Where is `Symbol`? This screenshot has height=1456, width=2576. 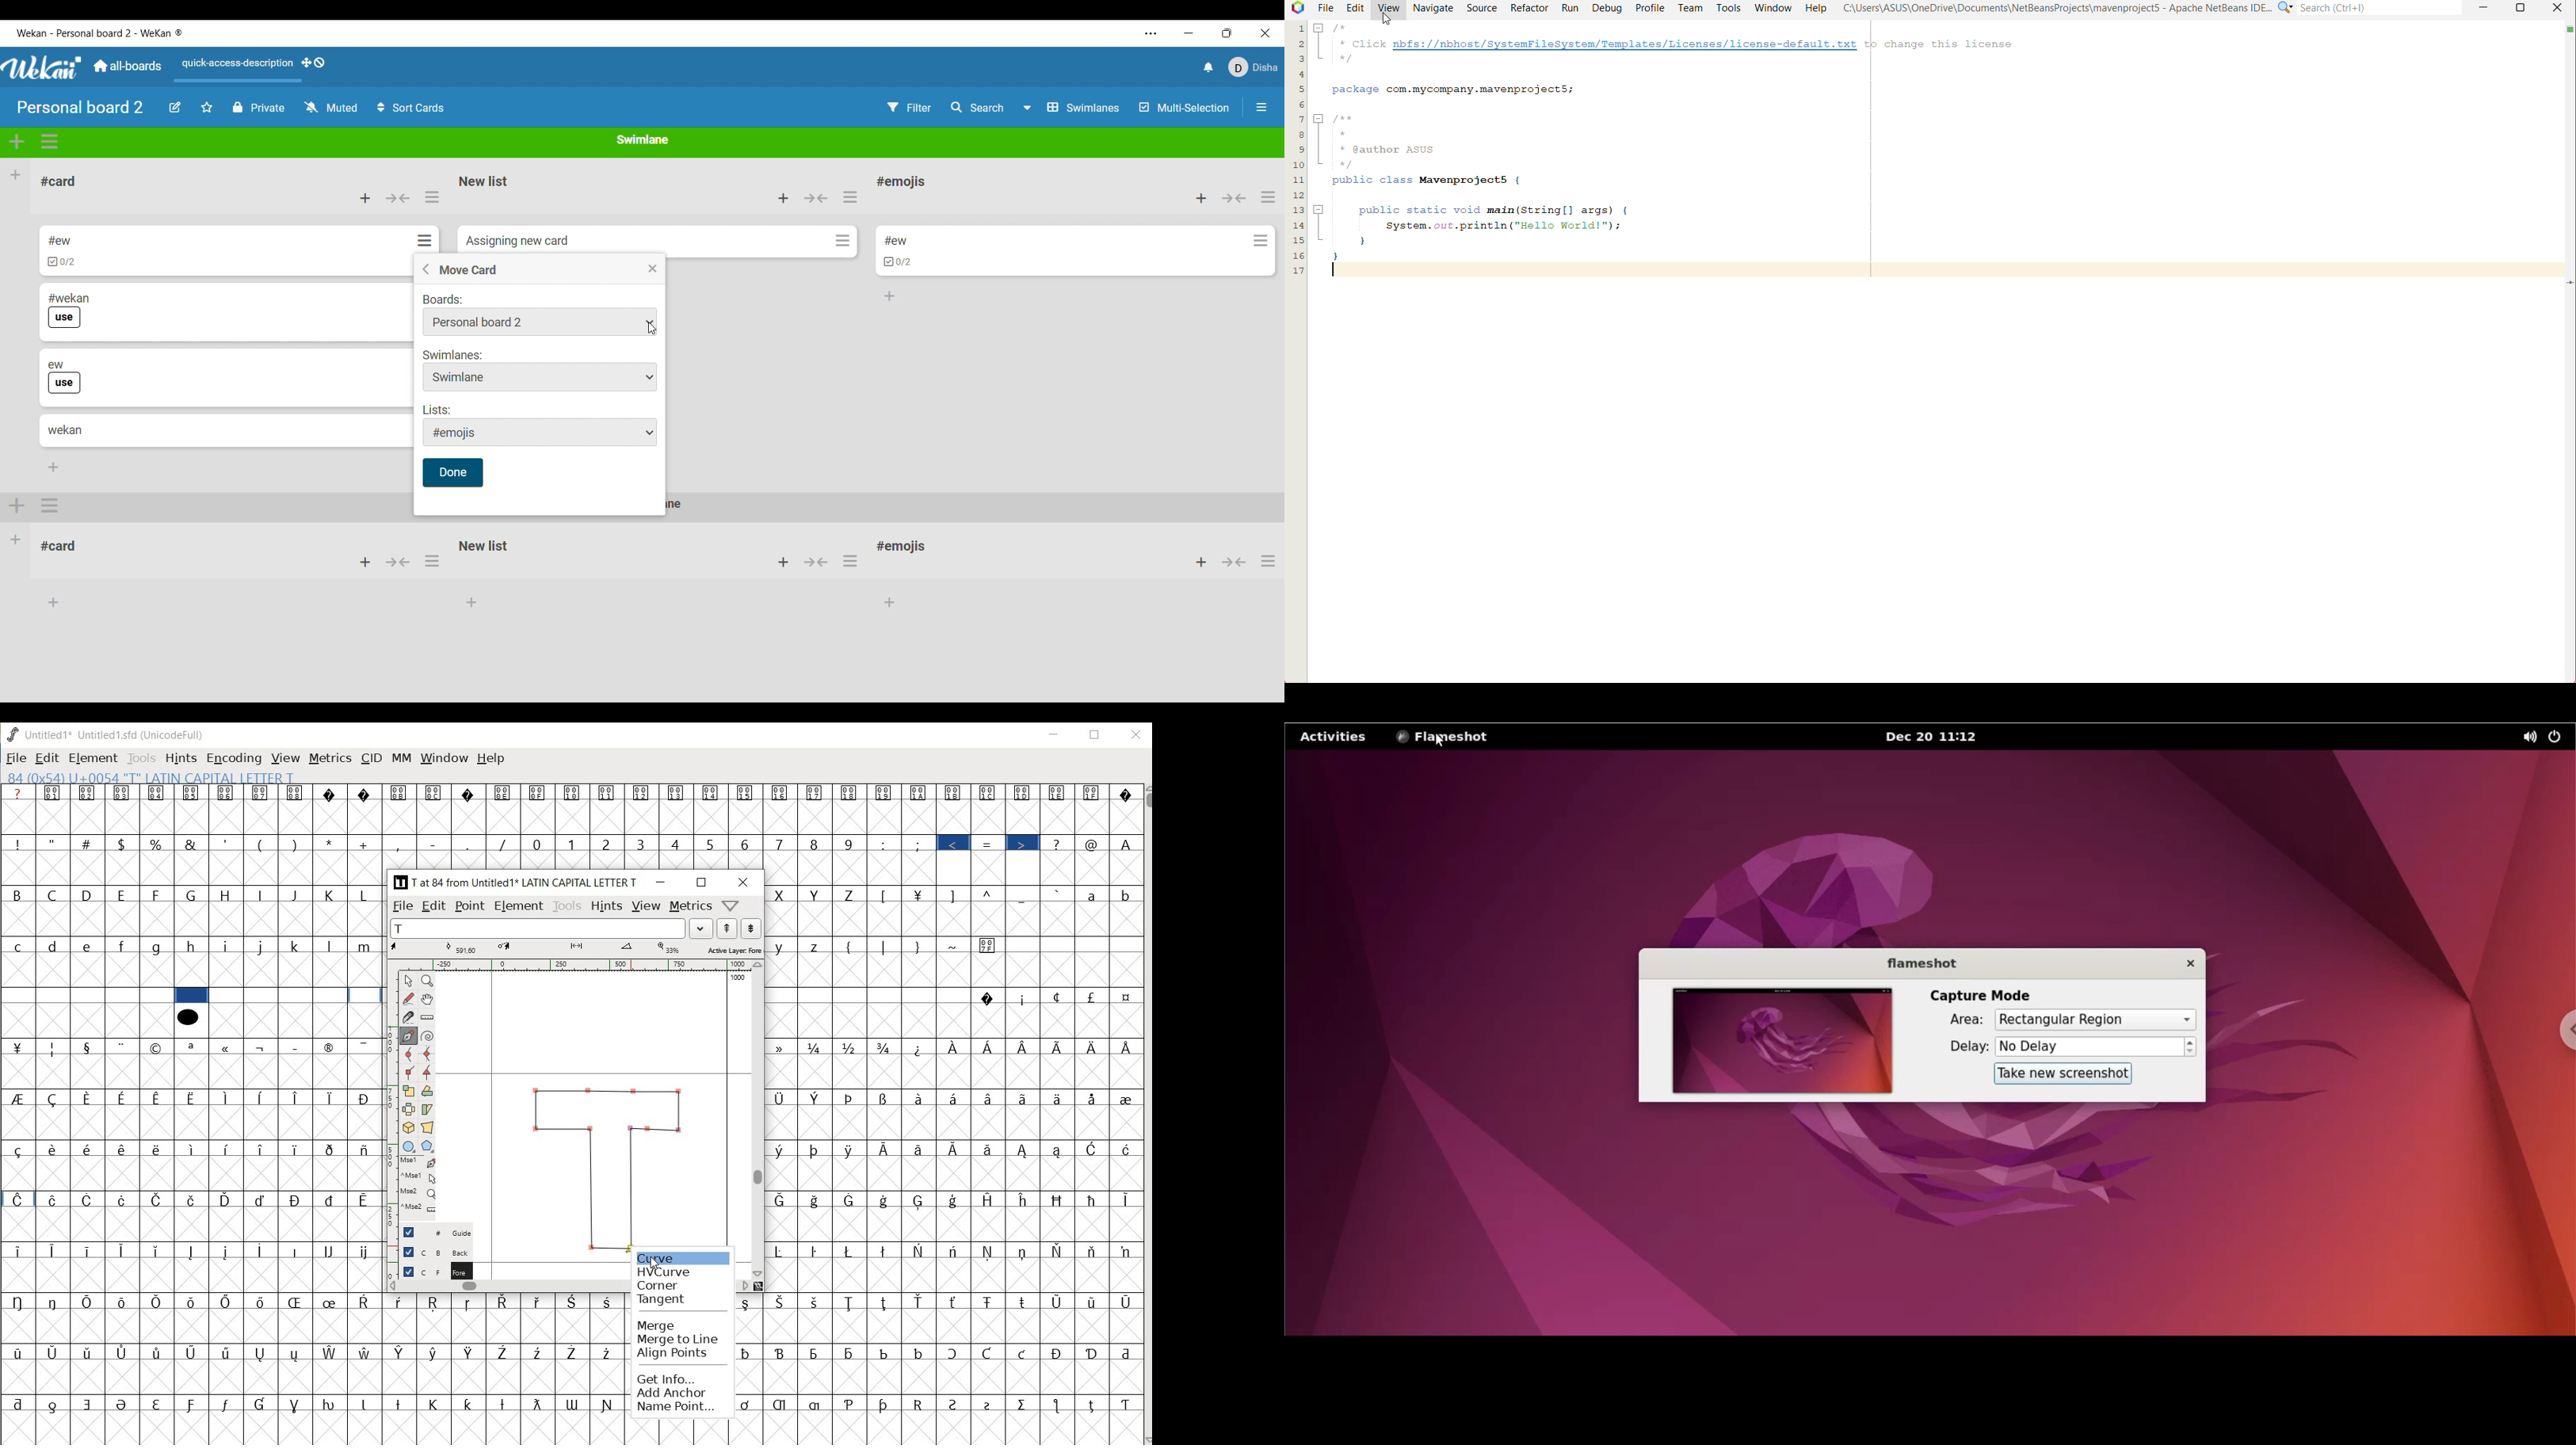
Symbol is located at coordinates (193, 1149).